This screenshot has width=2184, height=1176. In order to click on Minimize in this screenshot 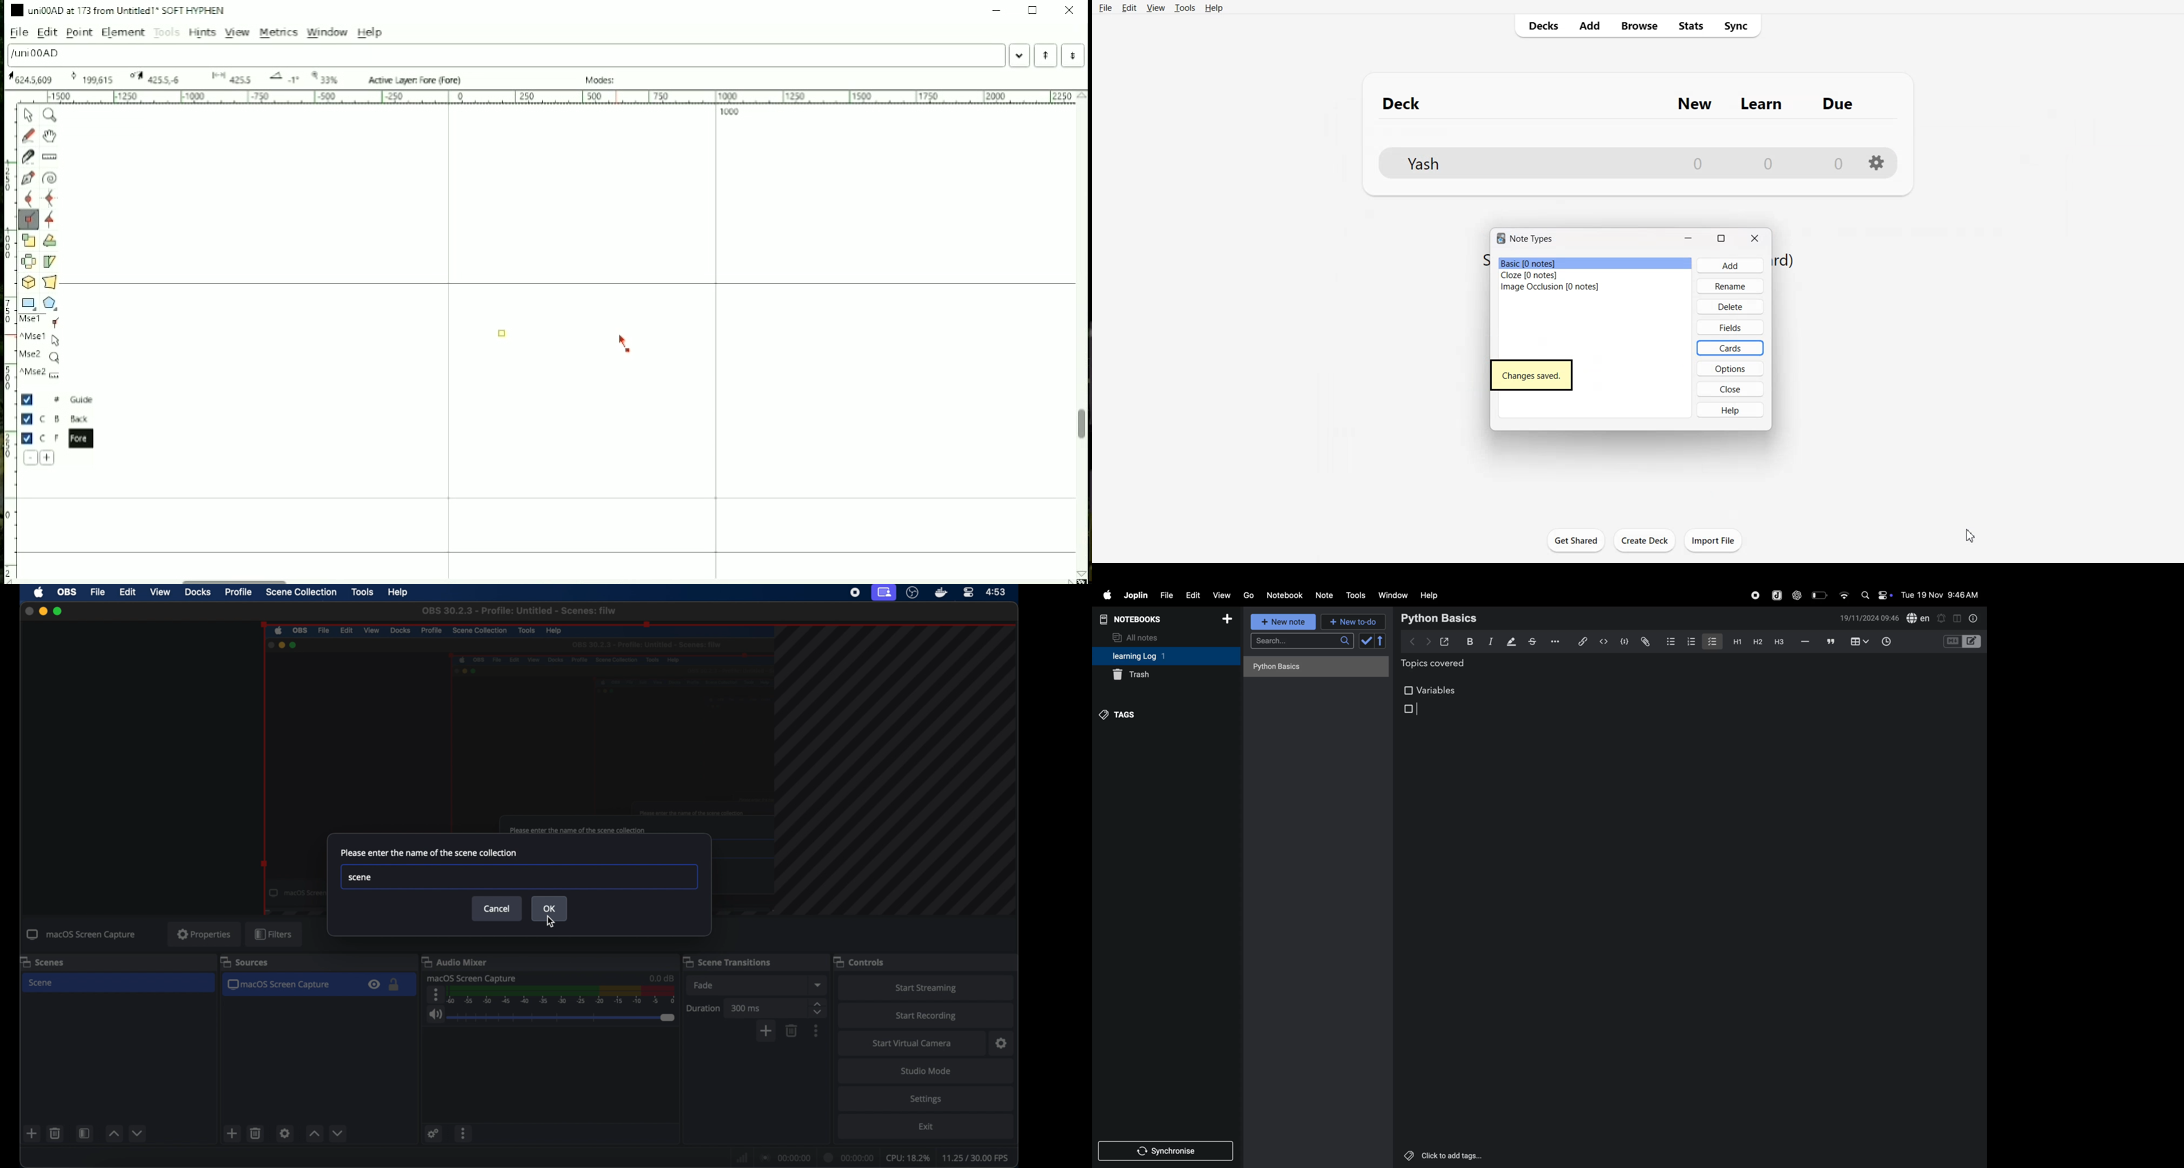, I will do `click(1688, 237)`.